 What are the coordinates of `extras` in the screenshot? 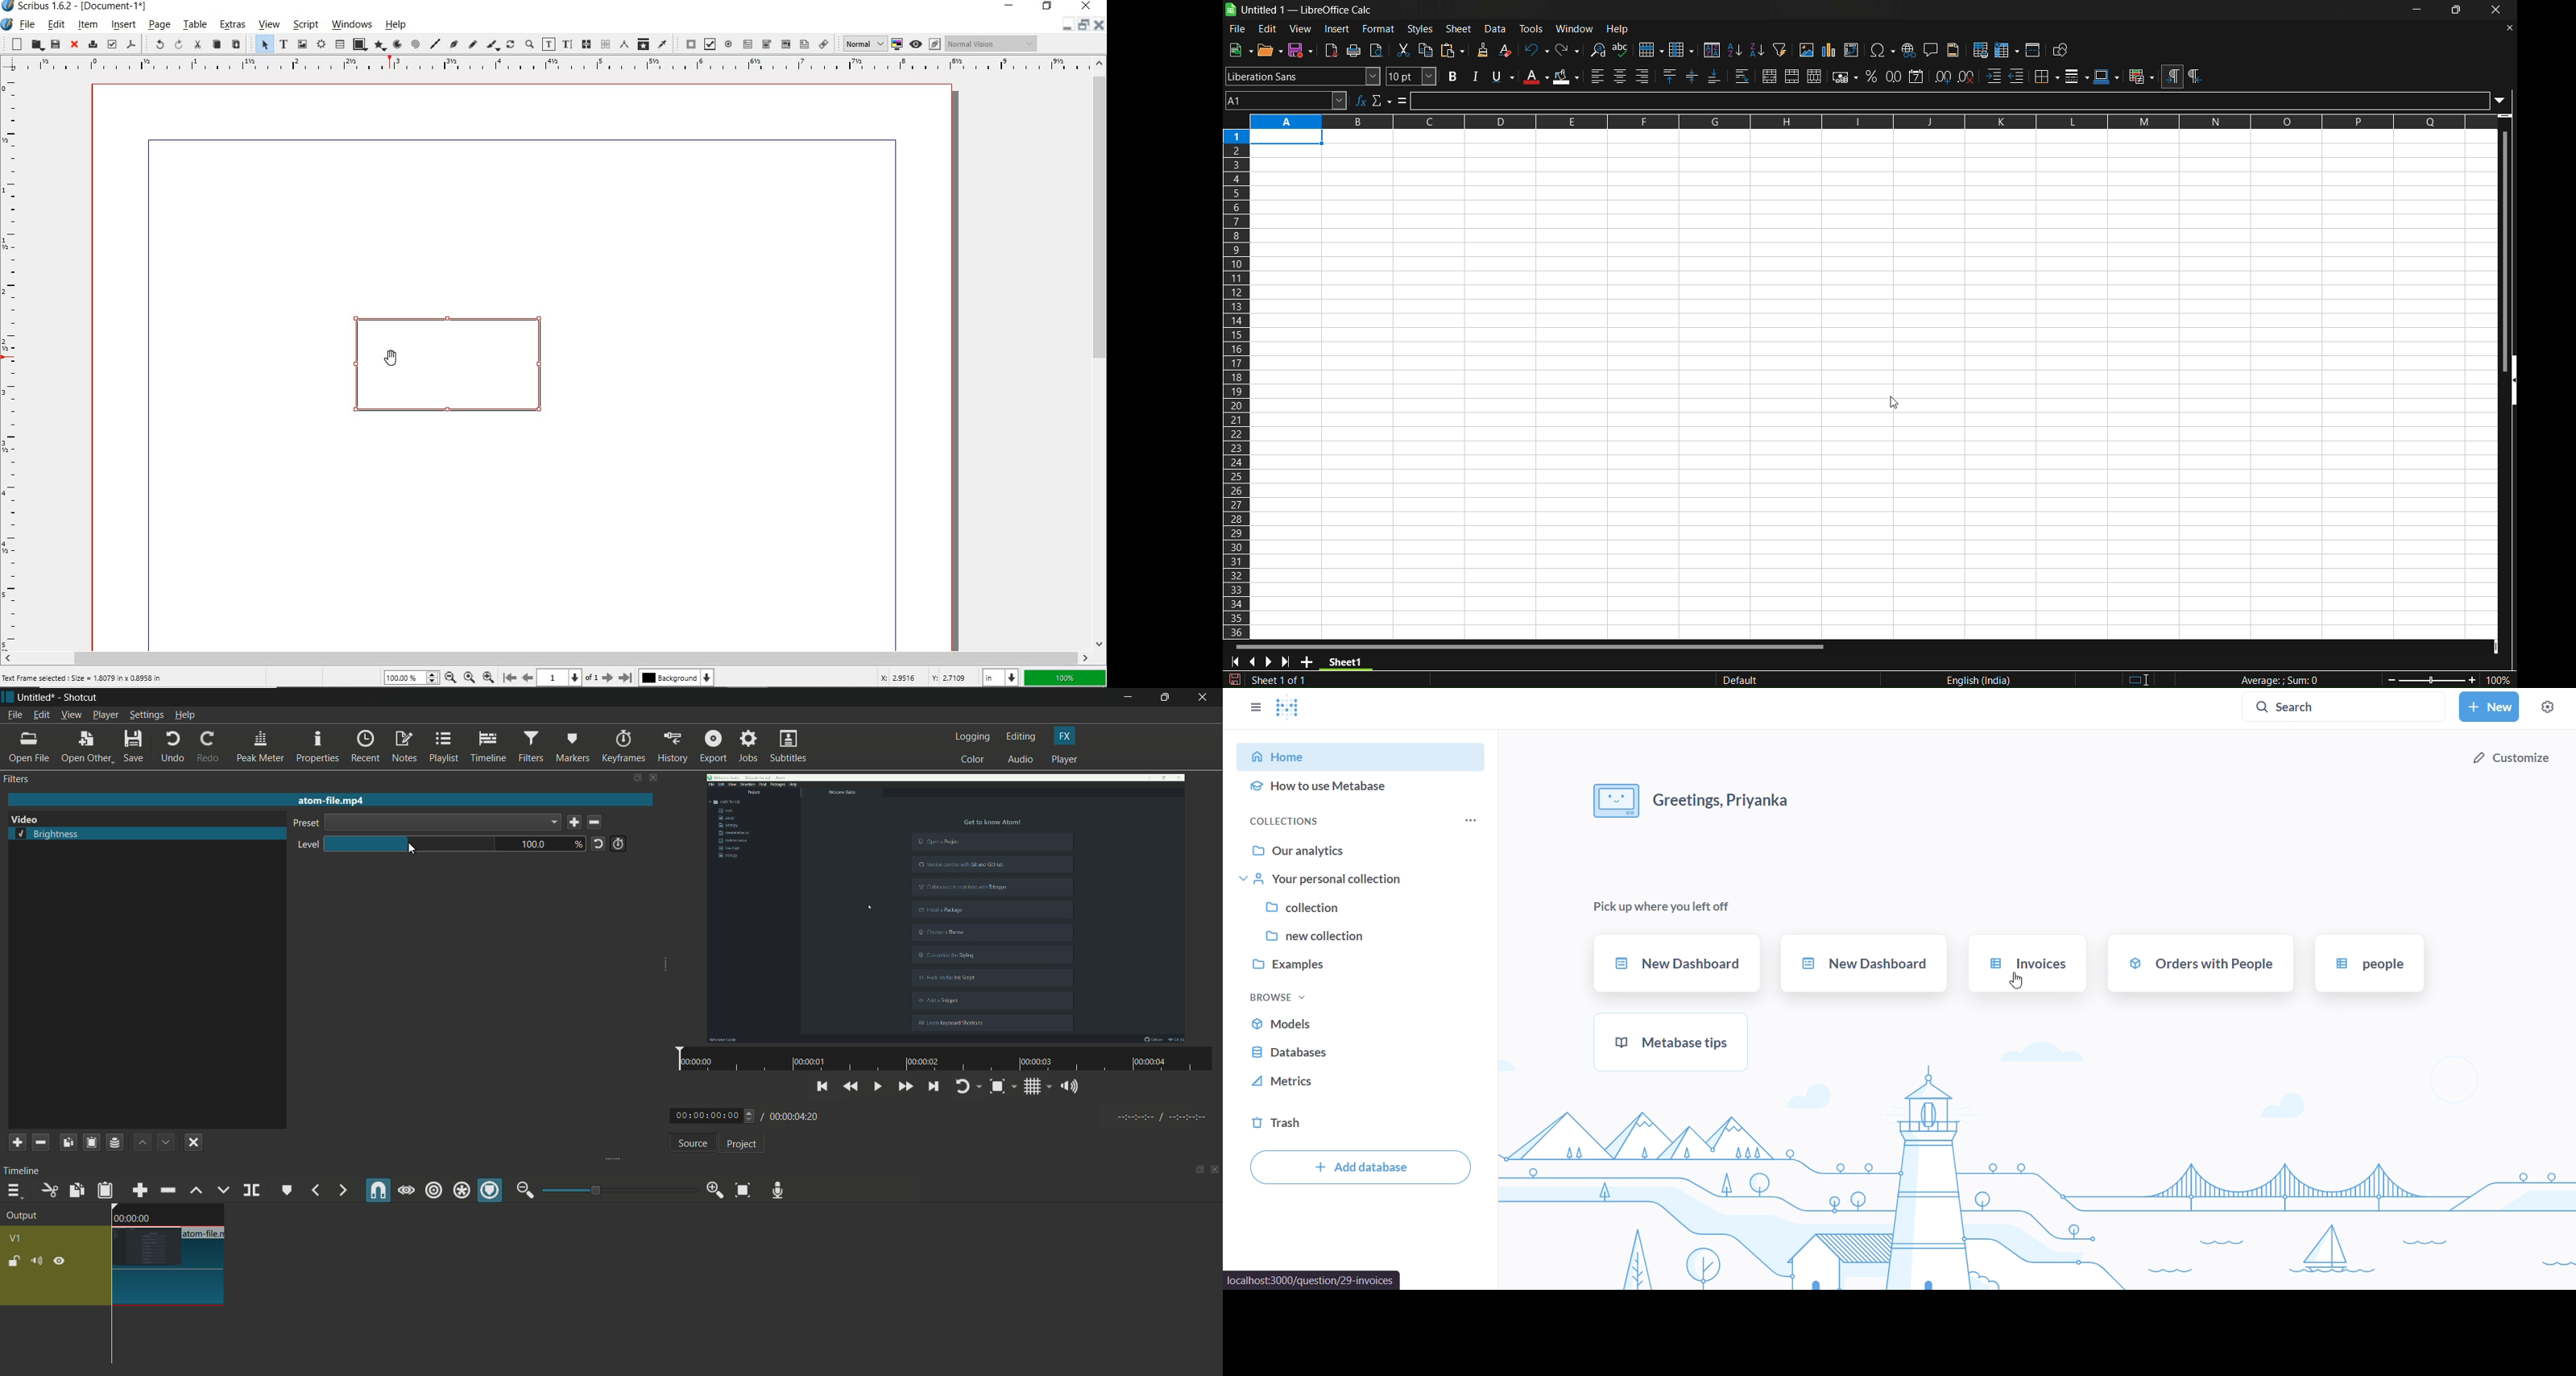 It's located at (234, 26).